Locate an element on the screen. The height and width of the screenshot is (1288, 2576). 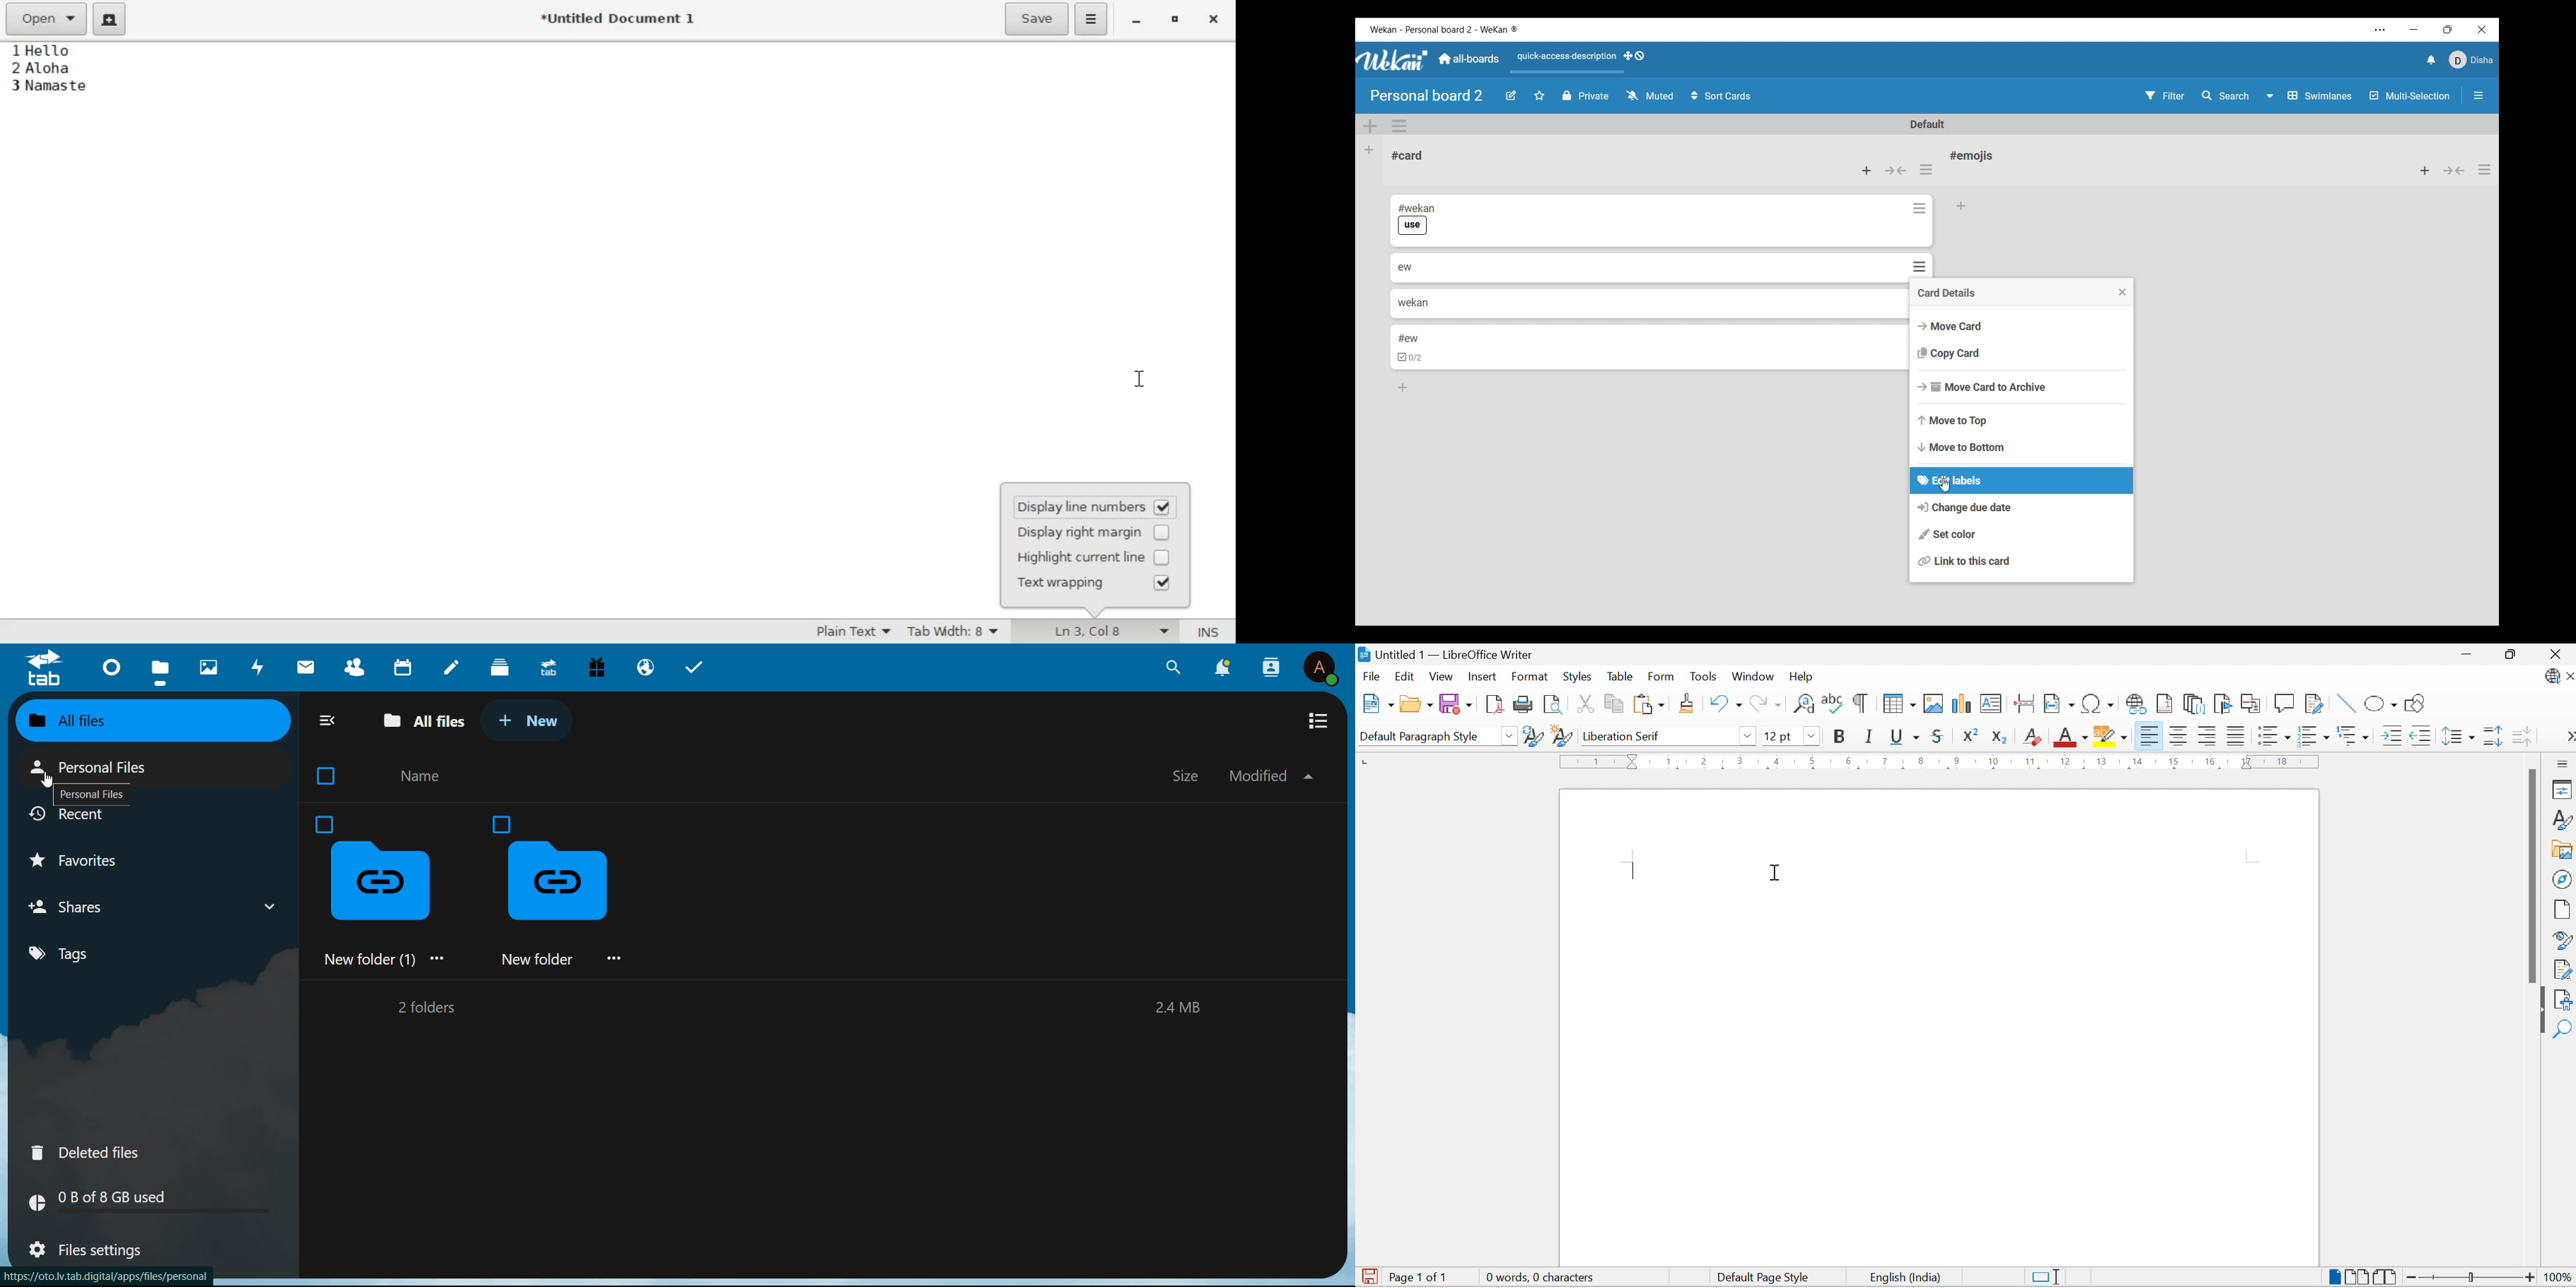
file setting is located at coordinates (88, 1252).